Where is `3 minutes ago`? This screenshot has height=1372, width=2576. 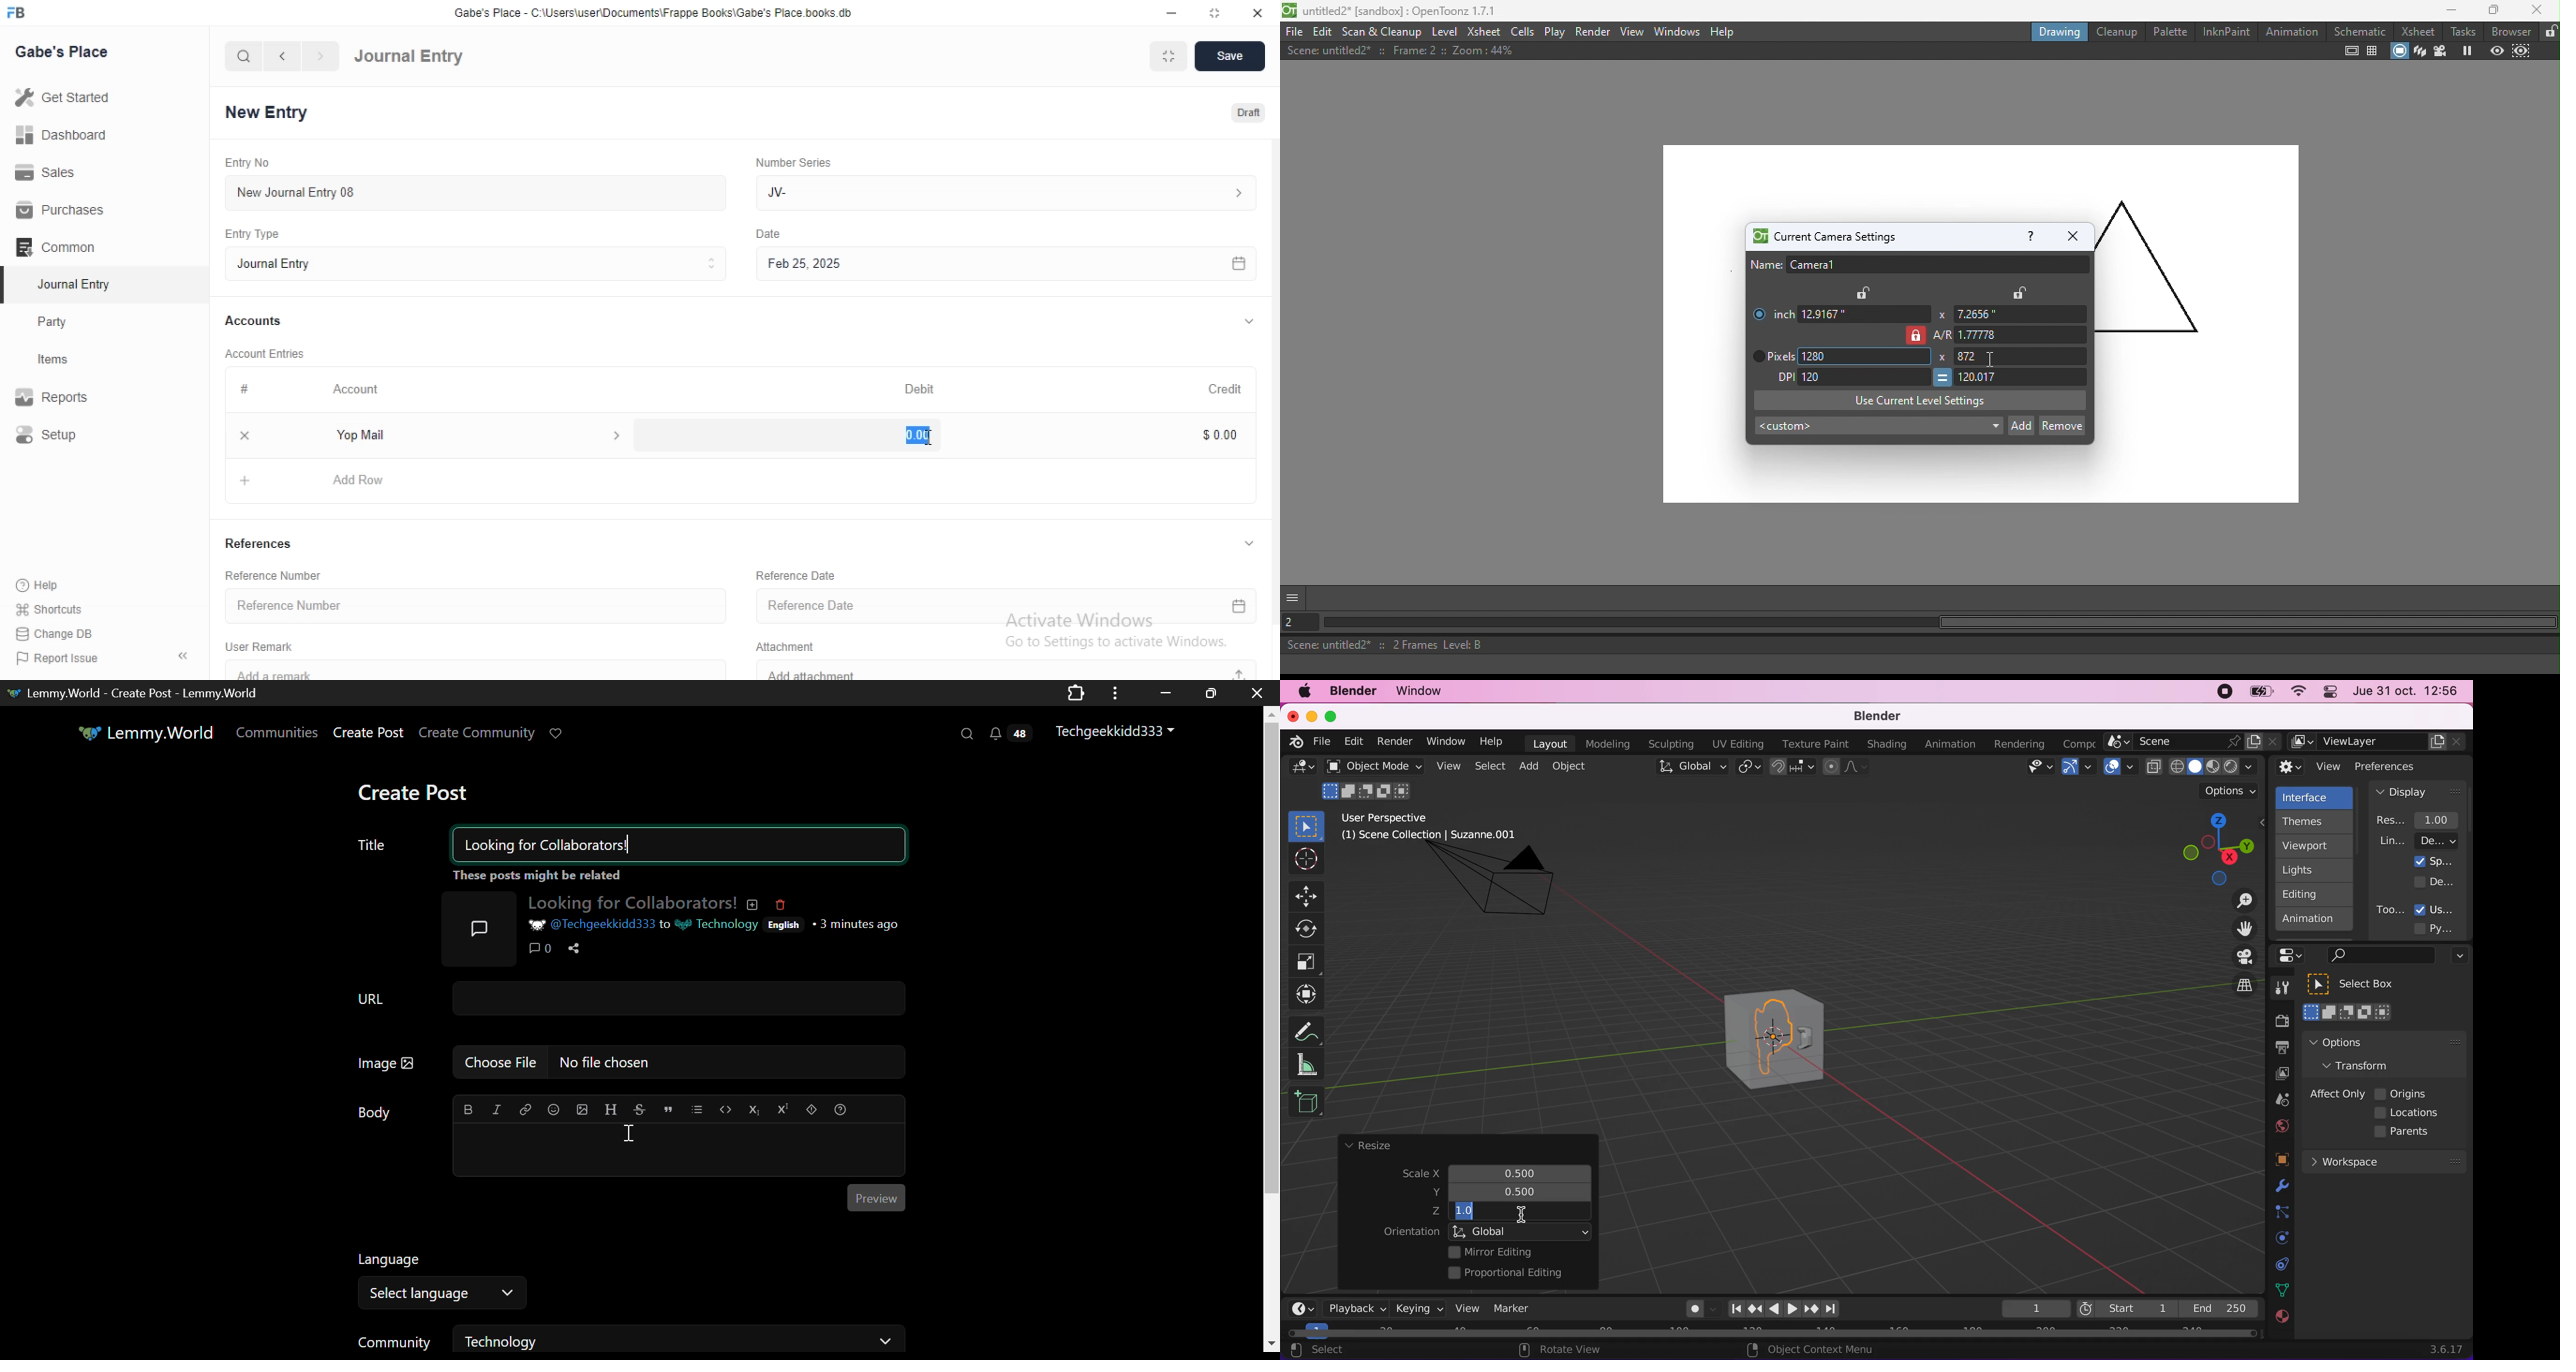 3 minutes ago is located at coordinates (861, 923).